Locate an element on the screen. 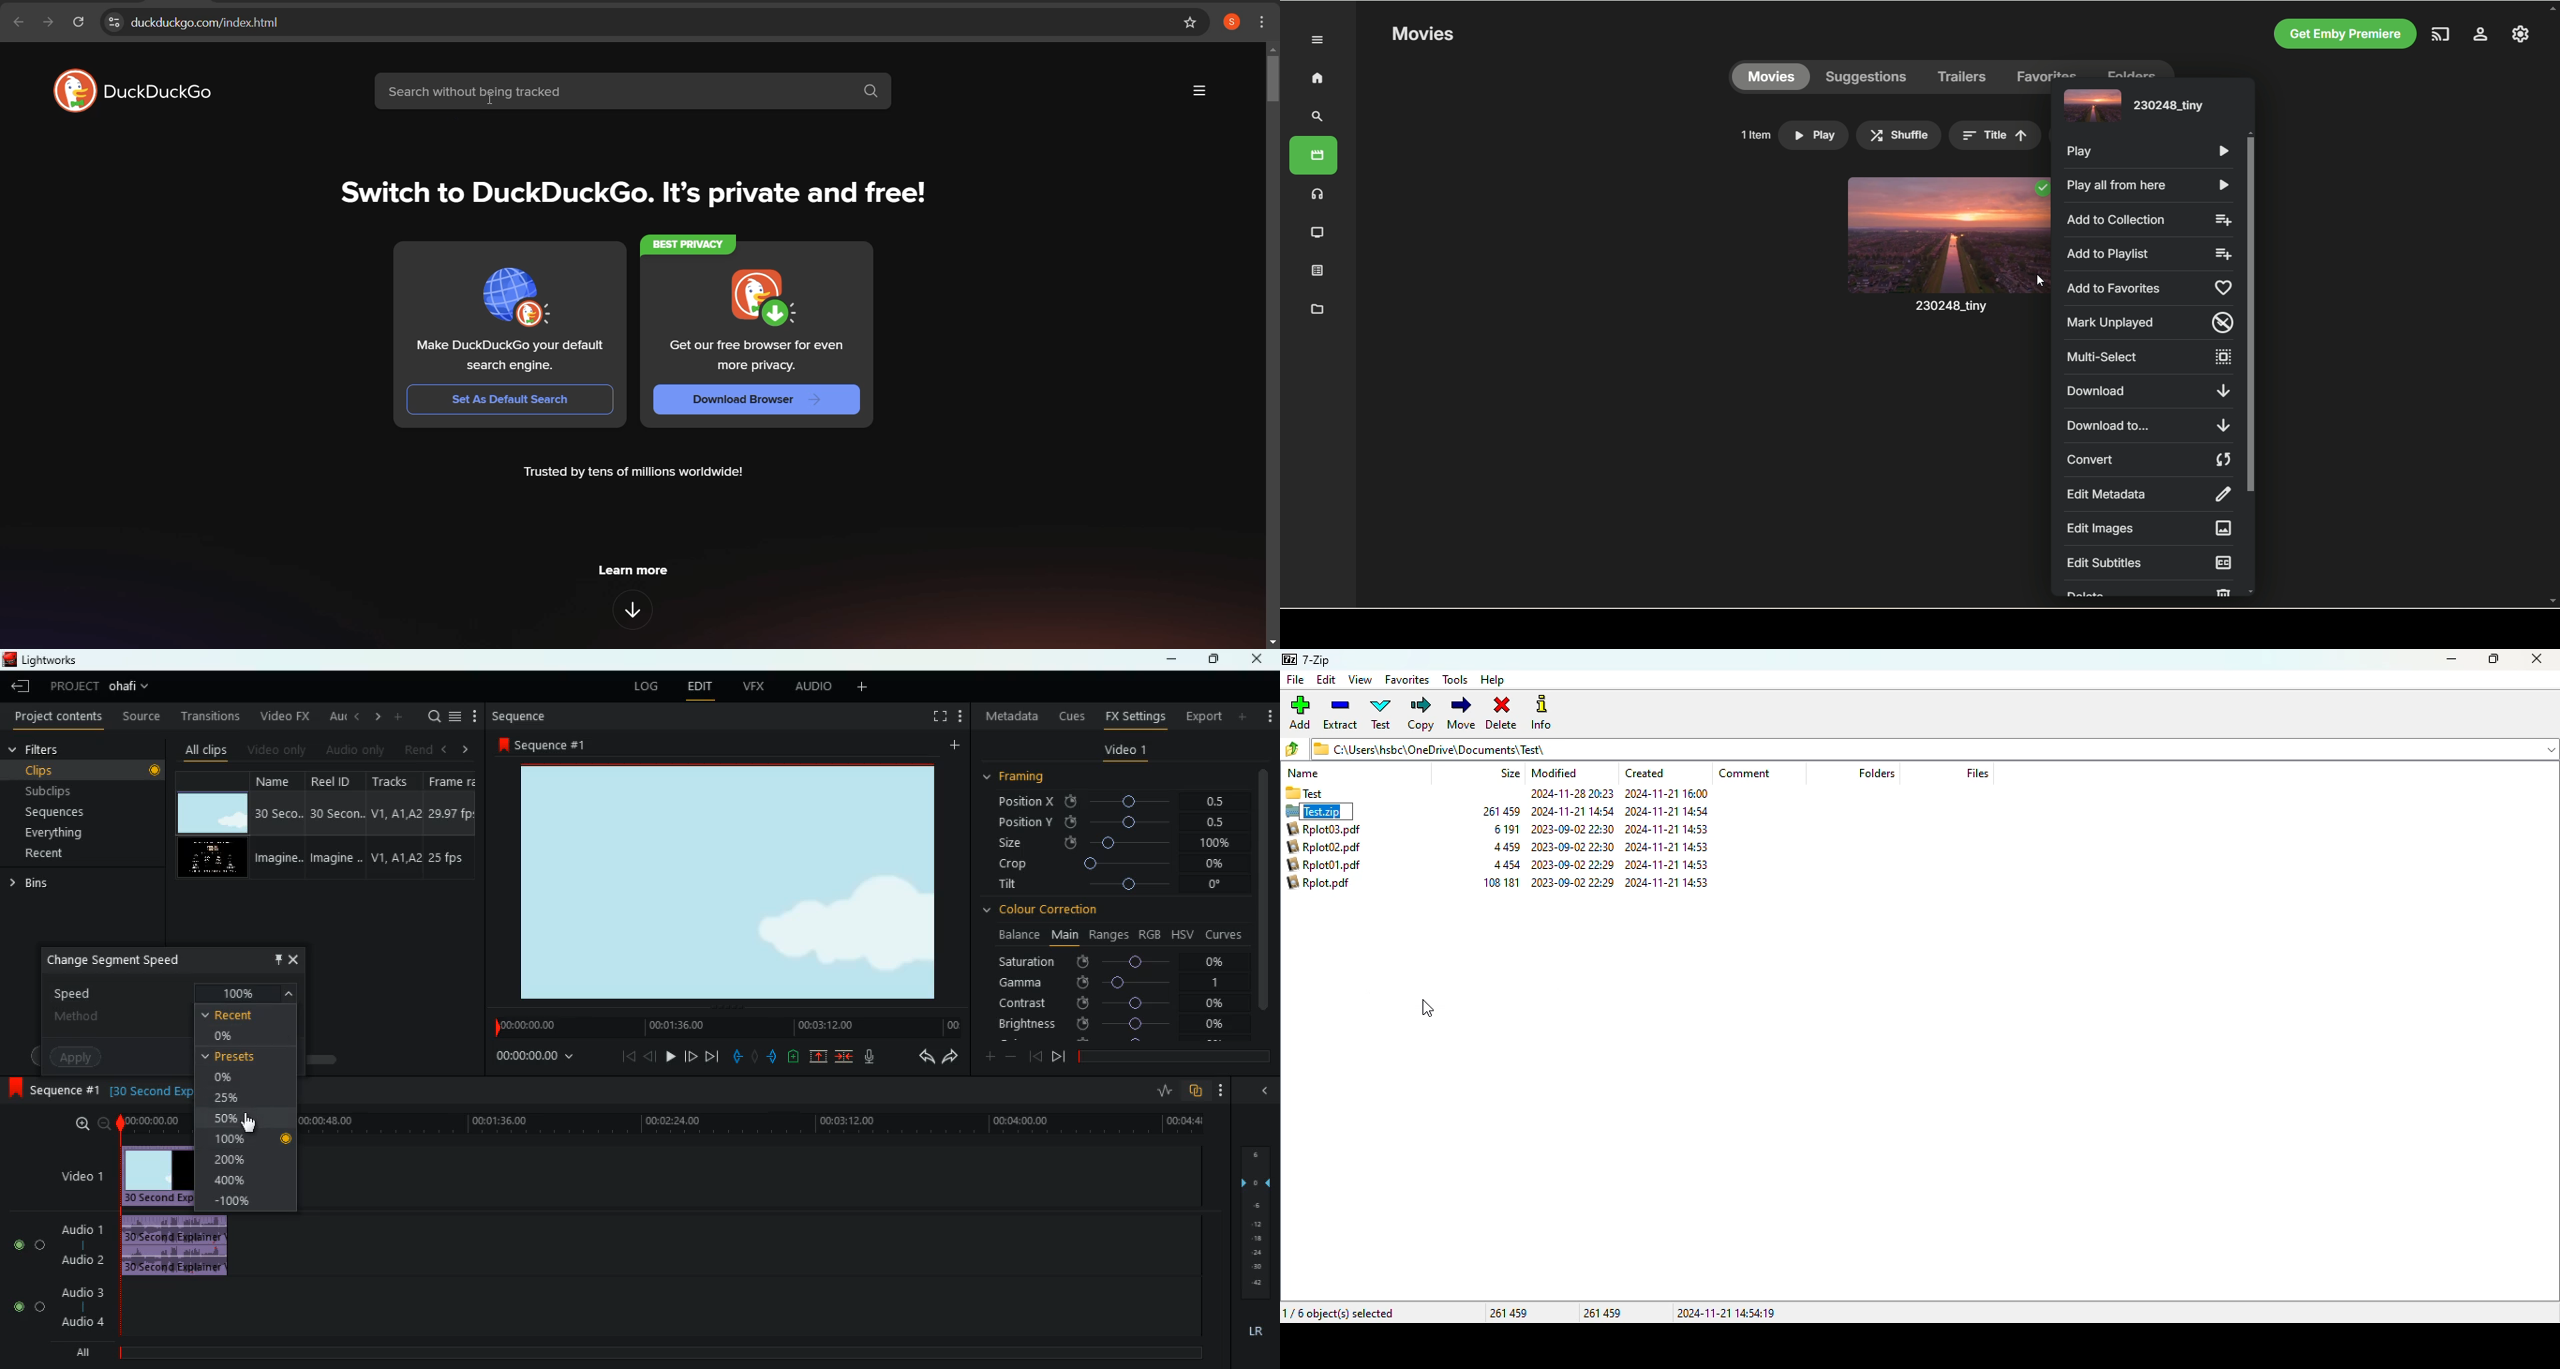 The image size is (2576, 1372). convert is located at coordinates (2151, 460).